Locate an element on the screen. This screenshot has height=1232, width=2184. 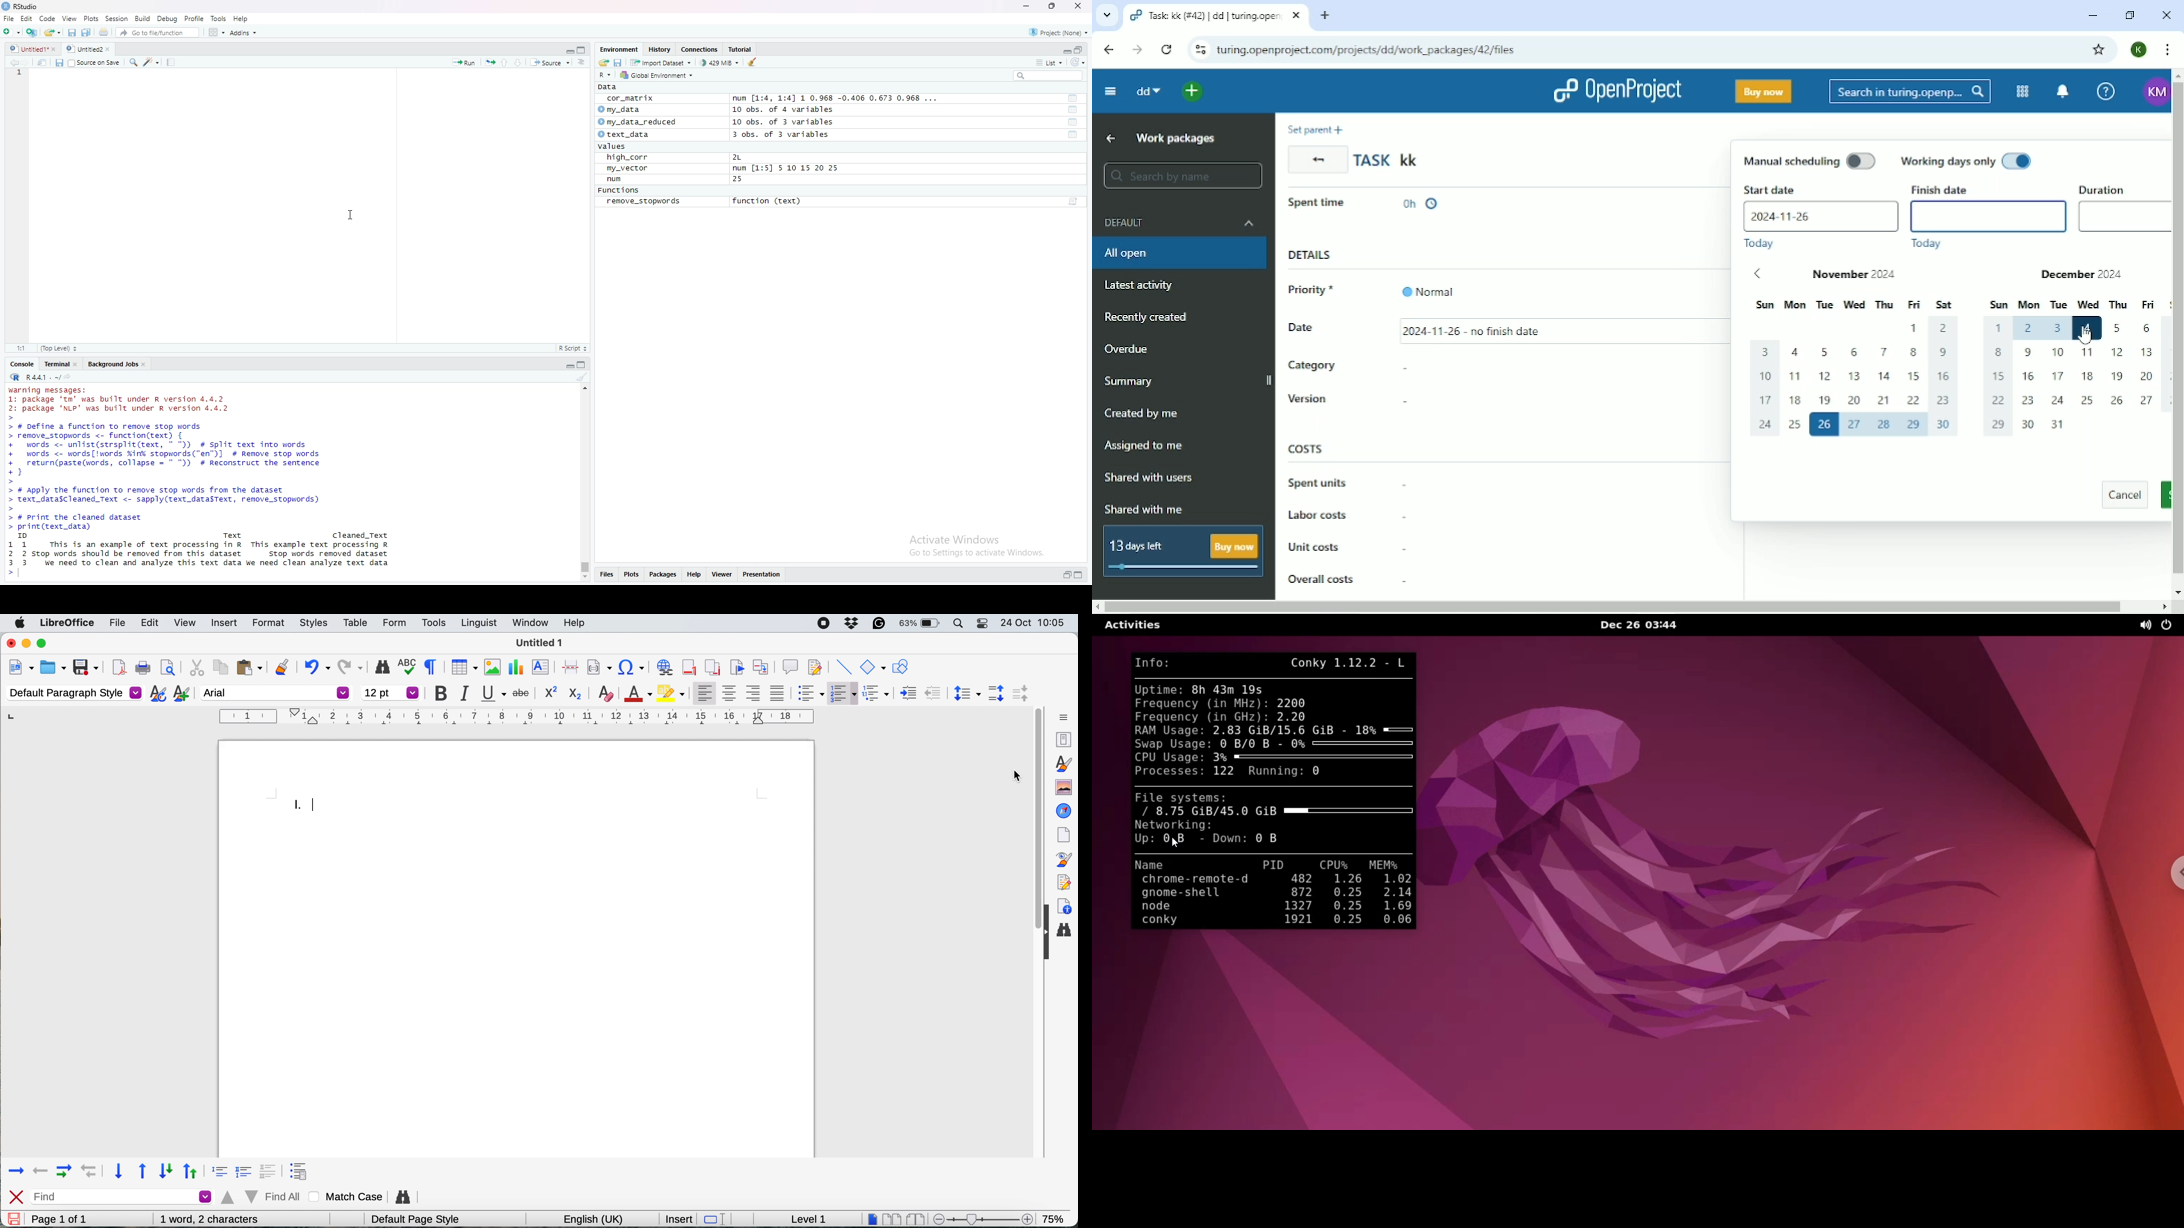
font size is located at coordinates (391, 693).